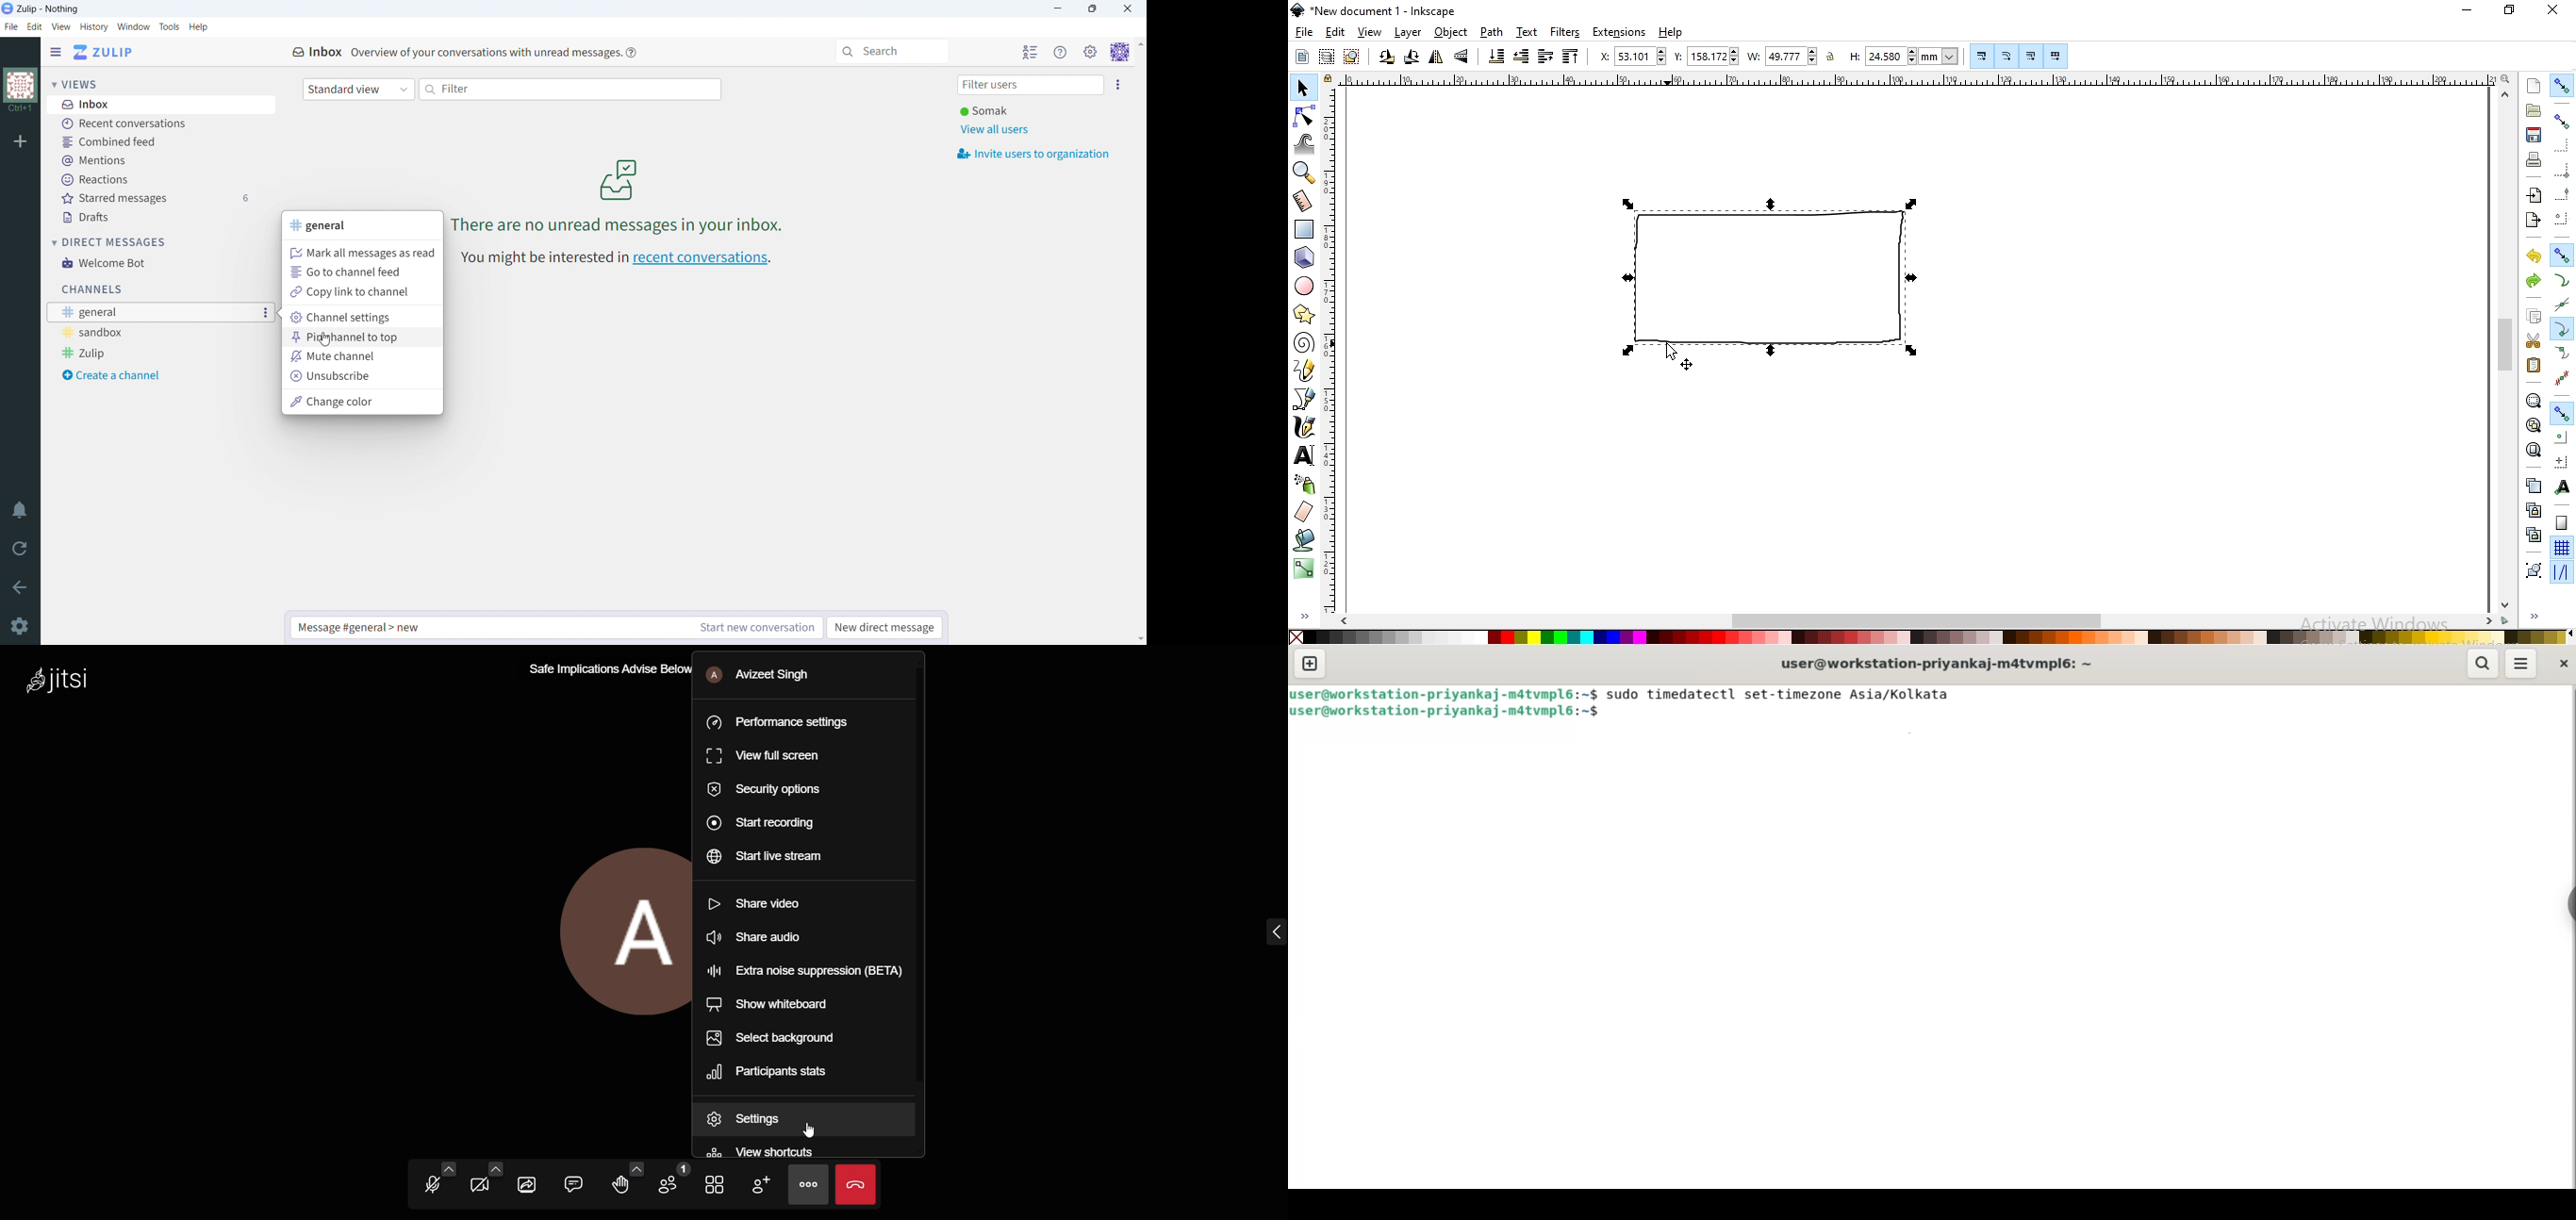 Image resolution: width=2576 pixels, height=1232 pixels. I want to click on cursor, so click(1671, 350).